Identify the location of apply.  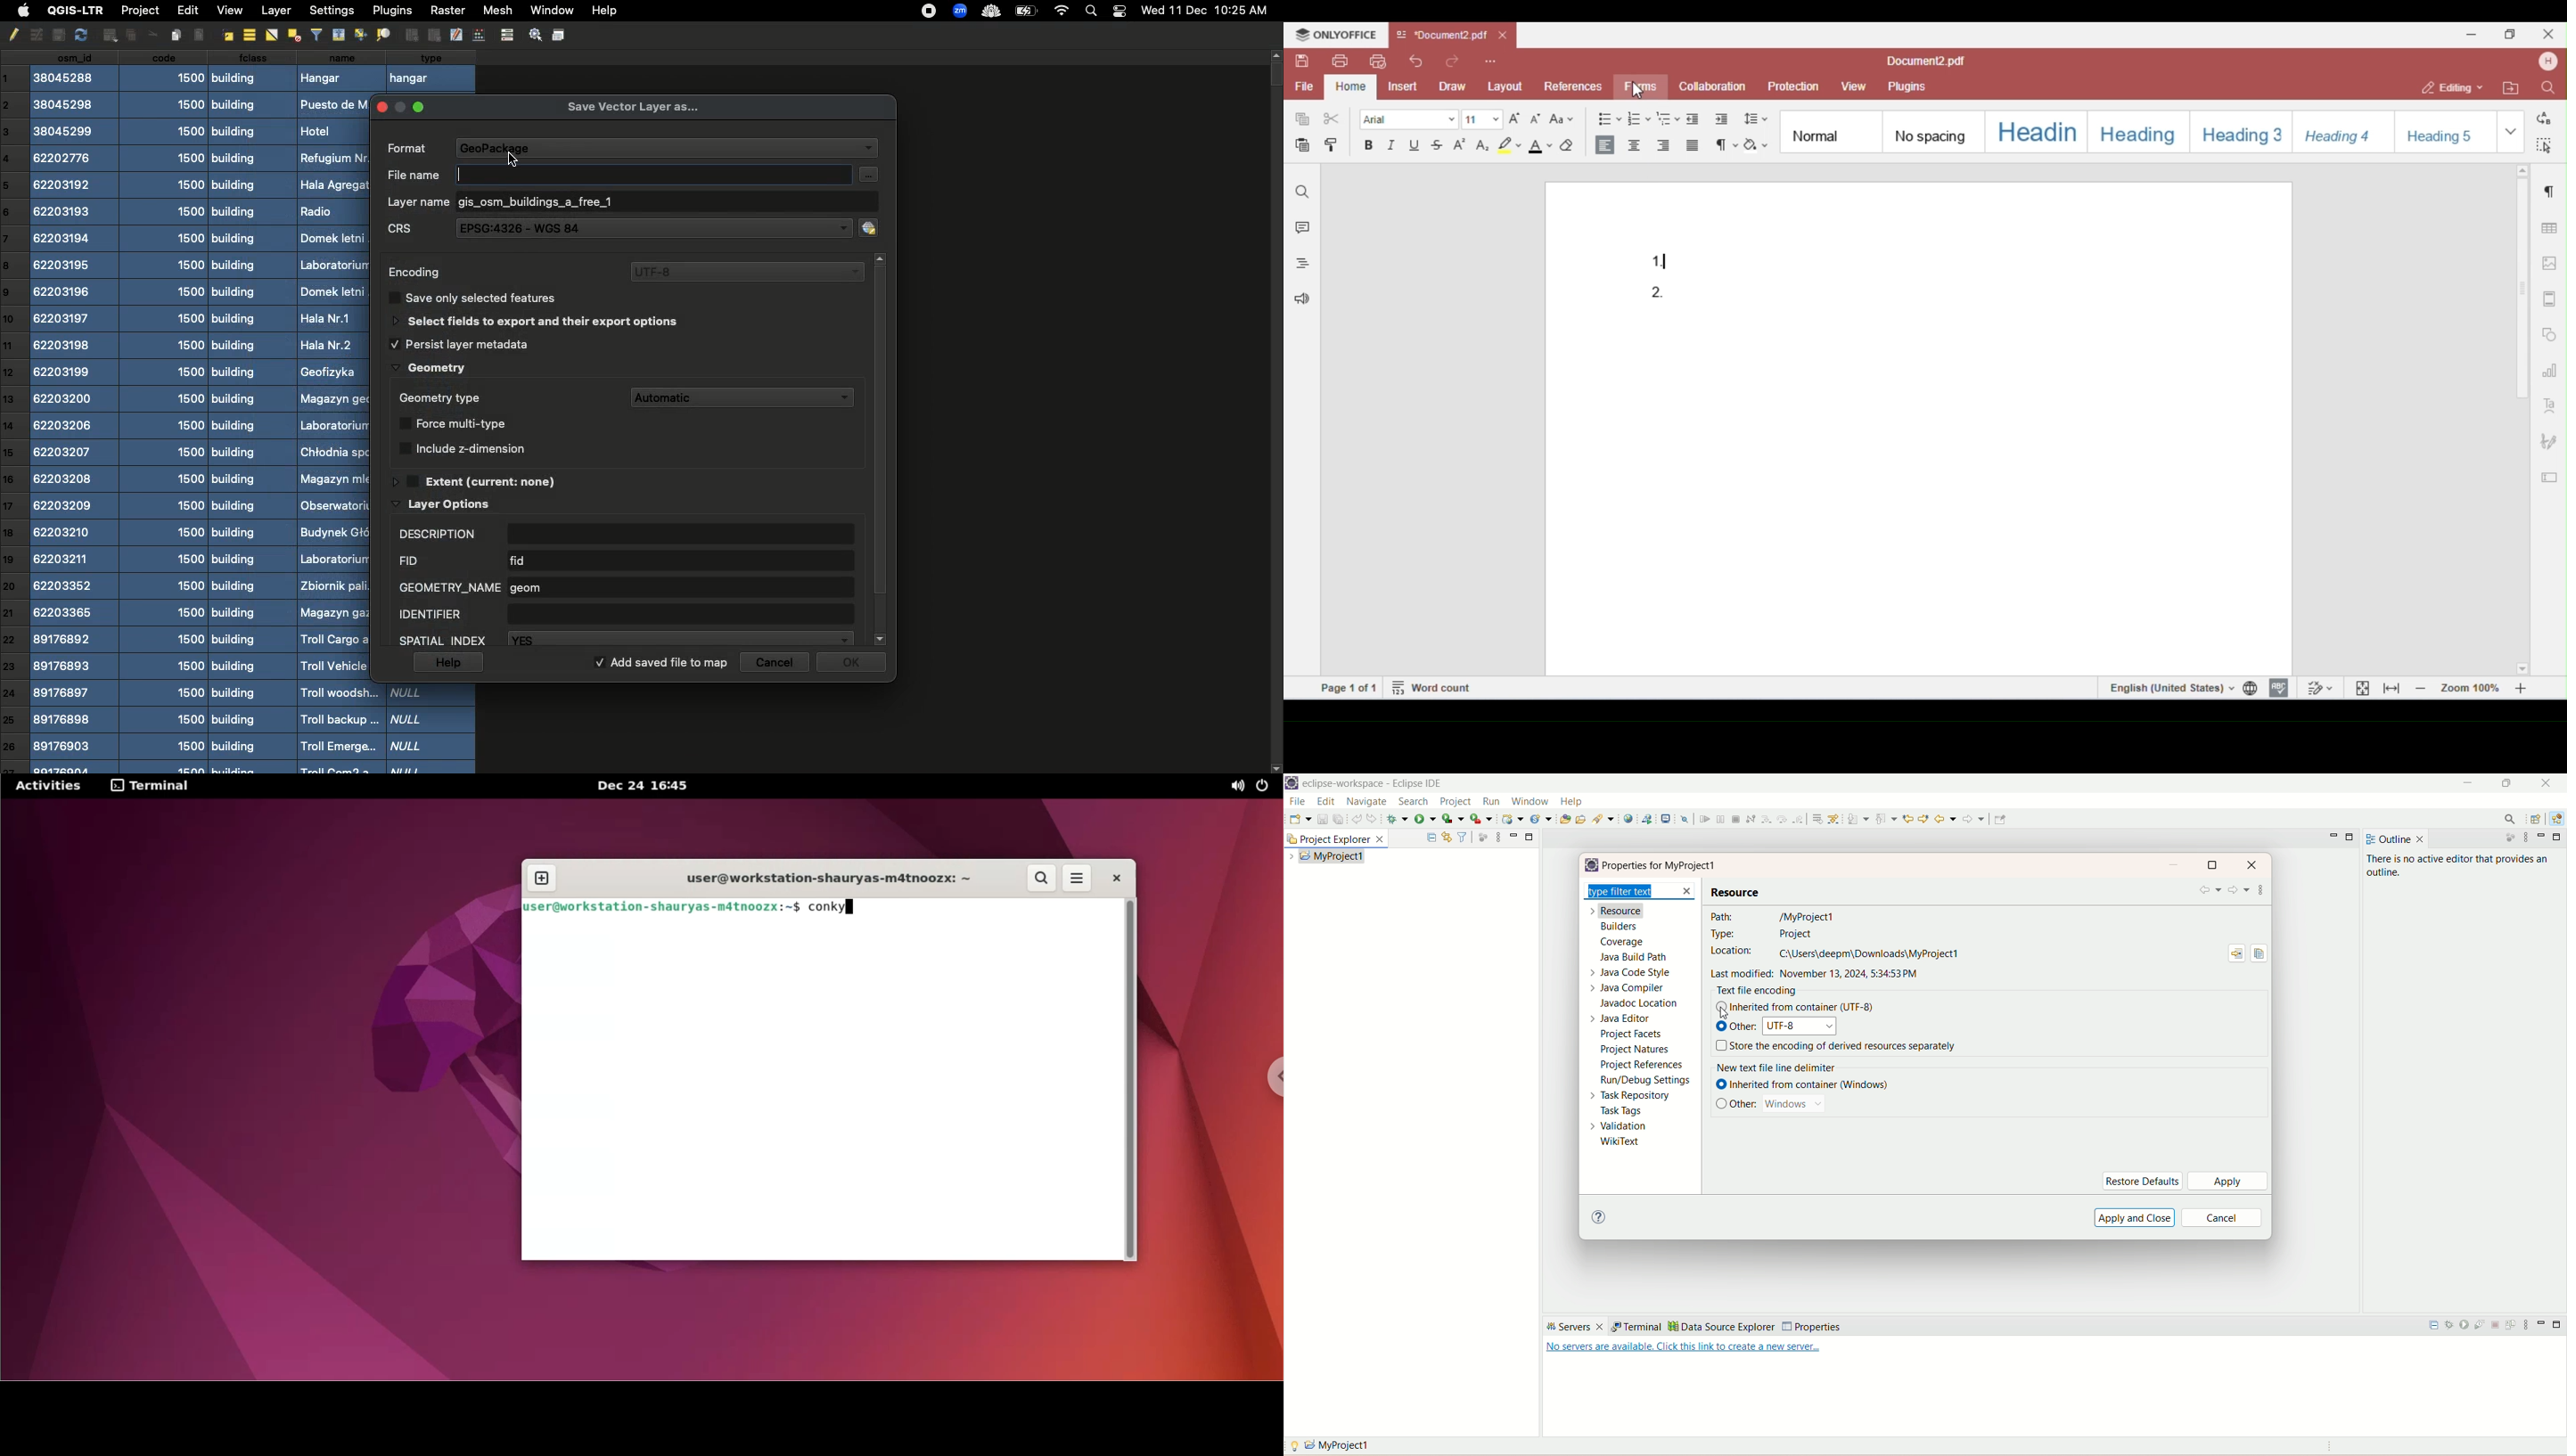
(2227, 1181).